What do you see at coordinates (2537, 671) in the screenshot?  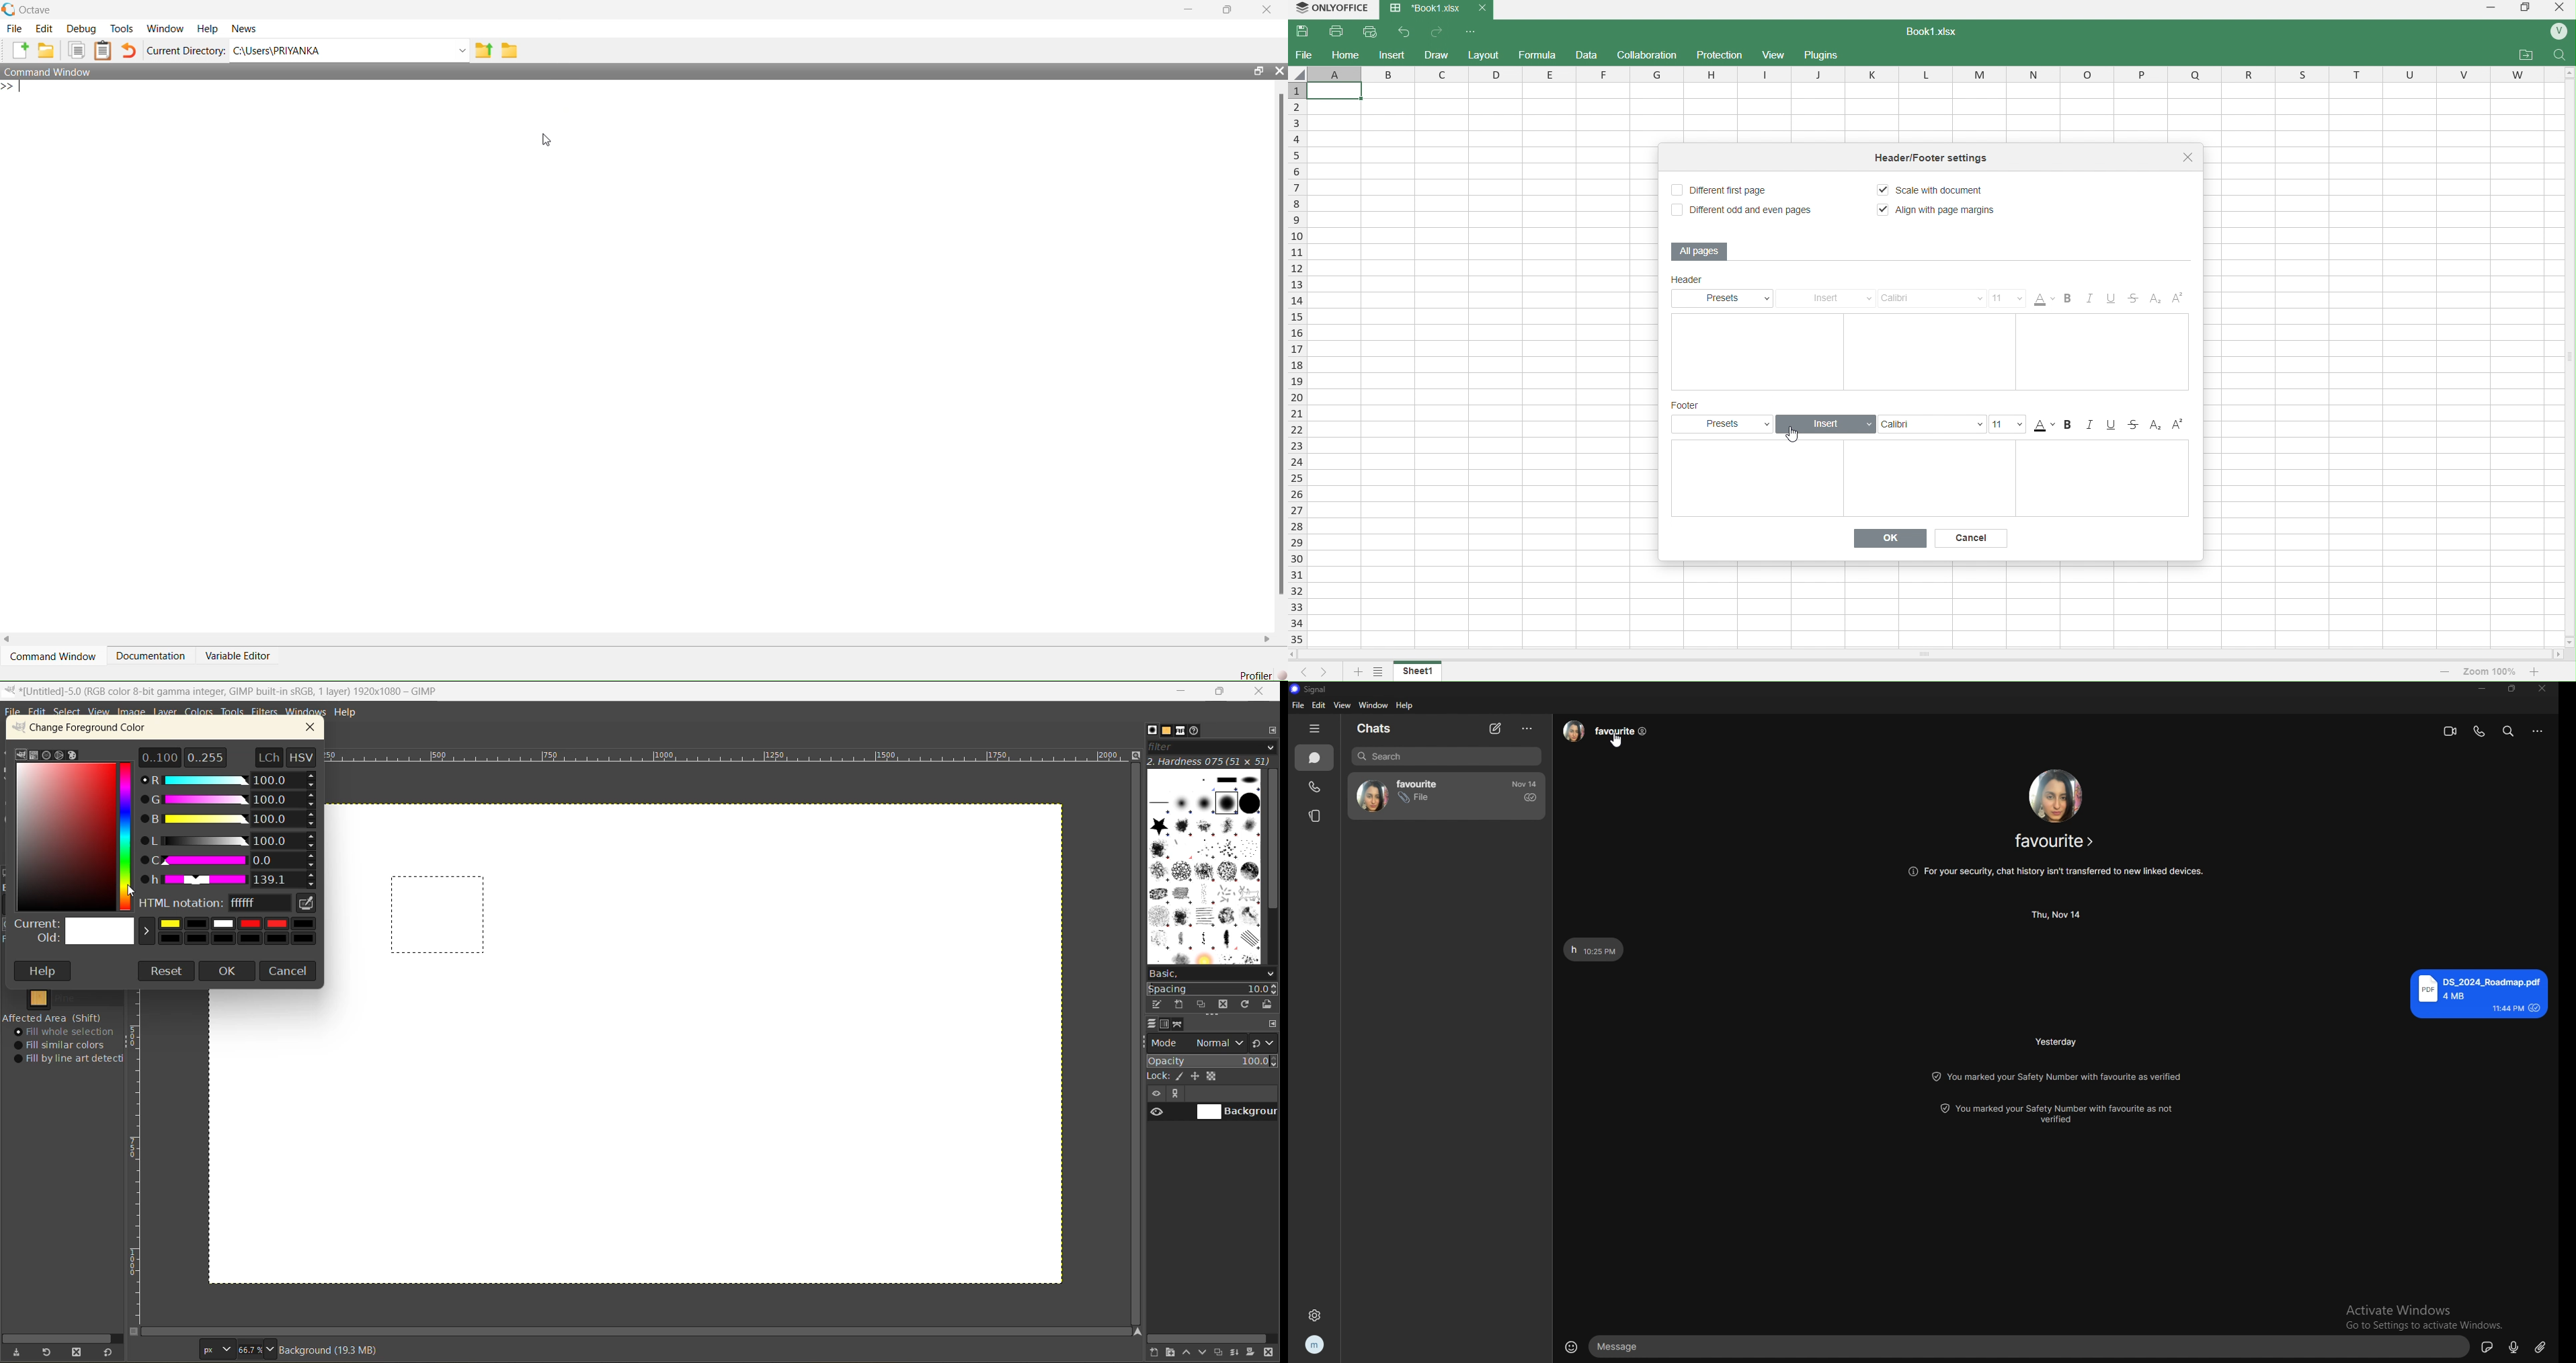 I see `increase zoom ` at bounding box center [2537, 671].